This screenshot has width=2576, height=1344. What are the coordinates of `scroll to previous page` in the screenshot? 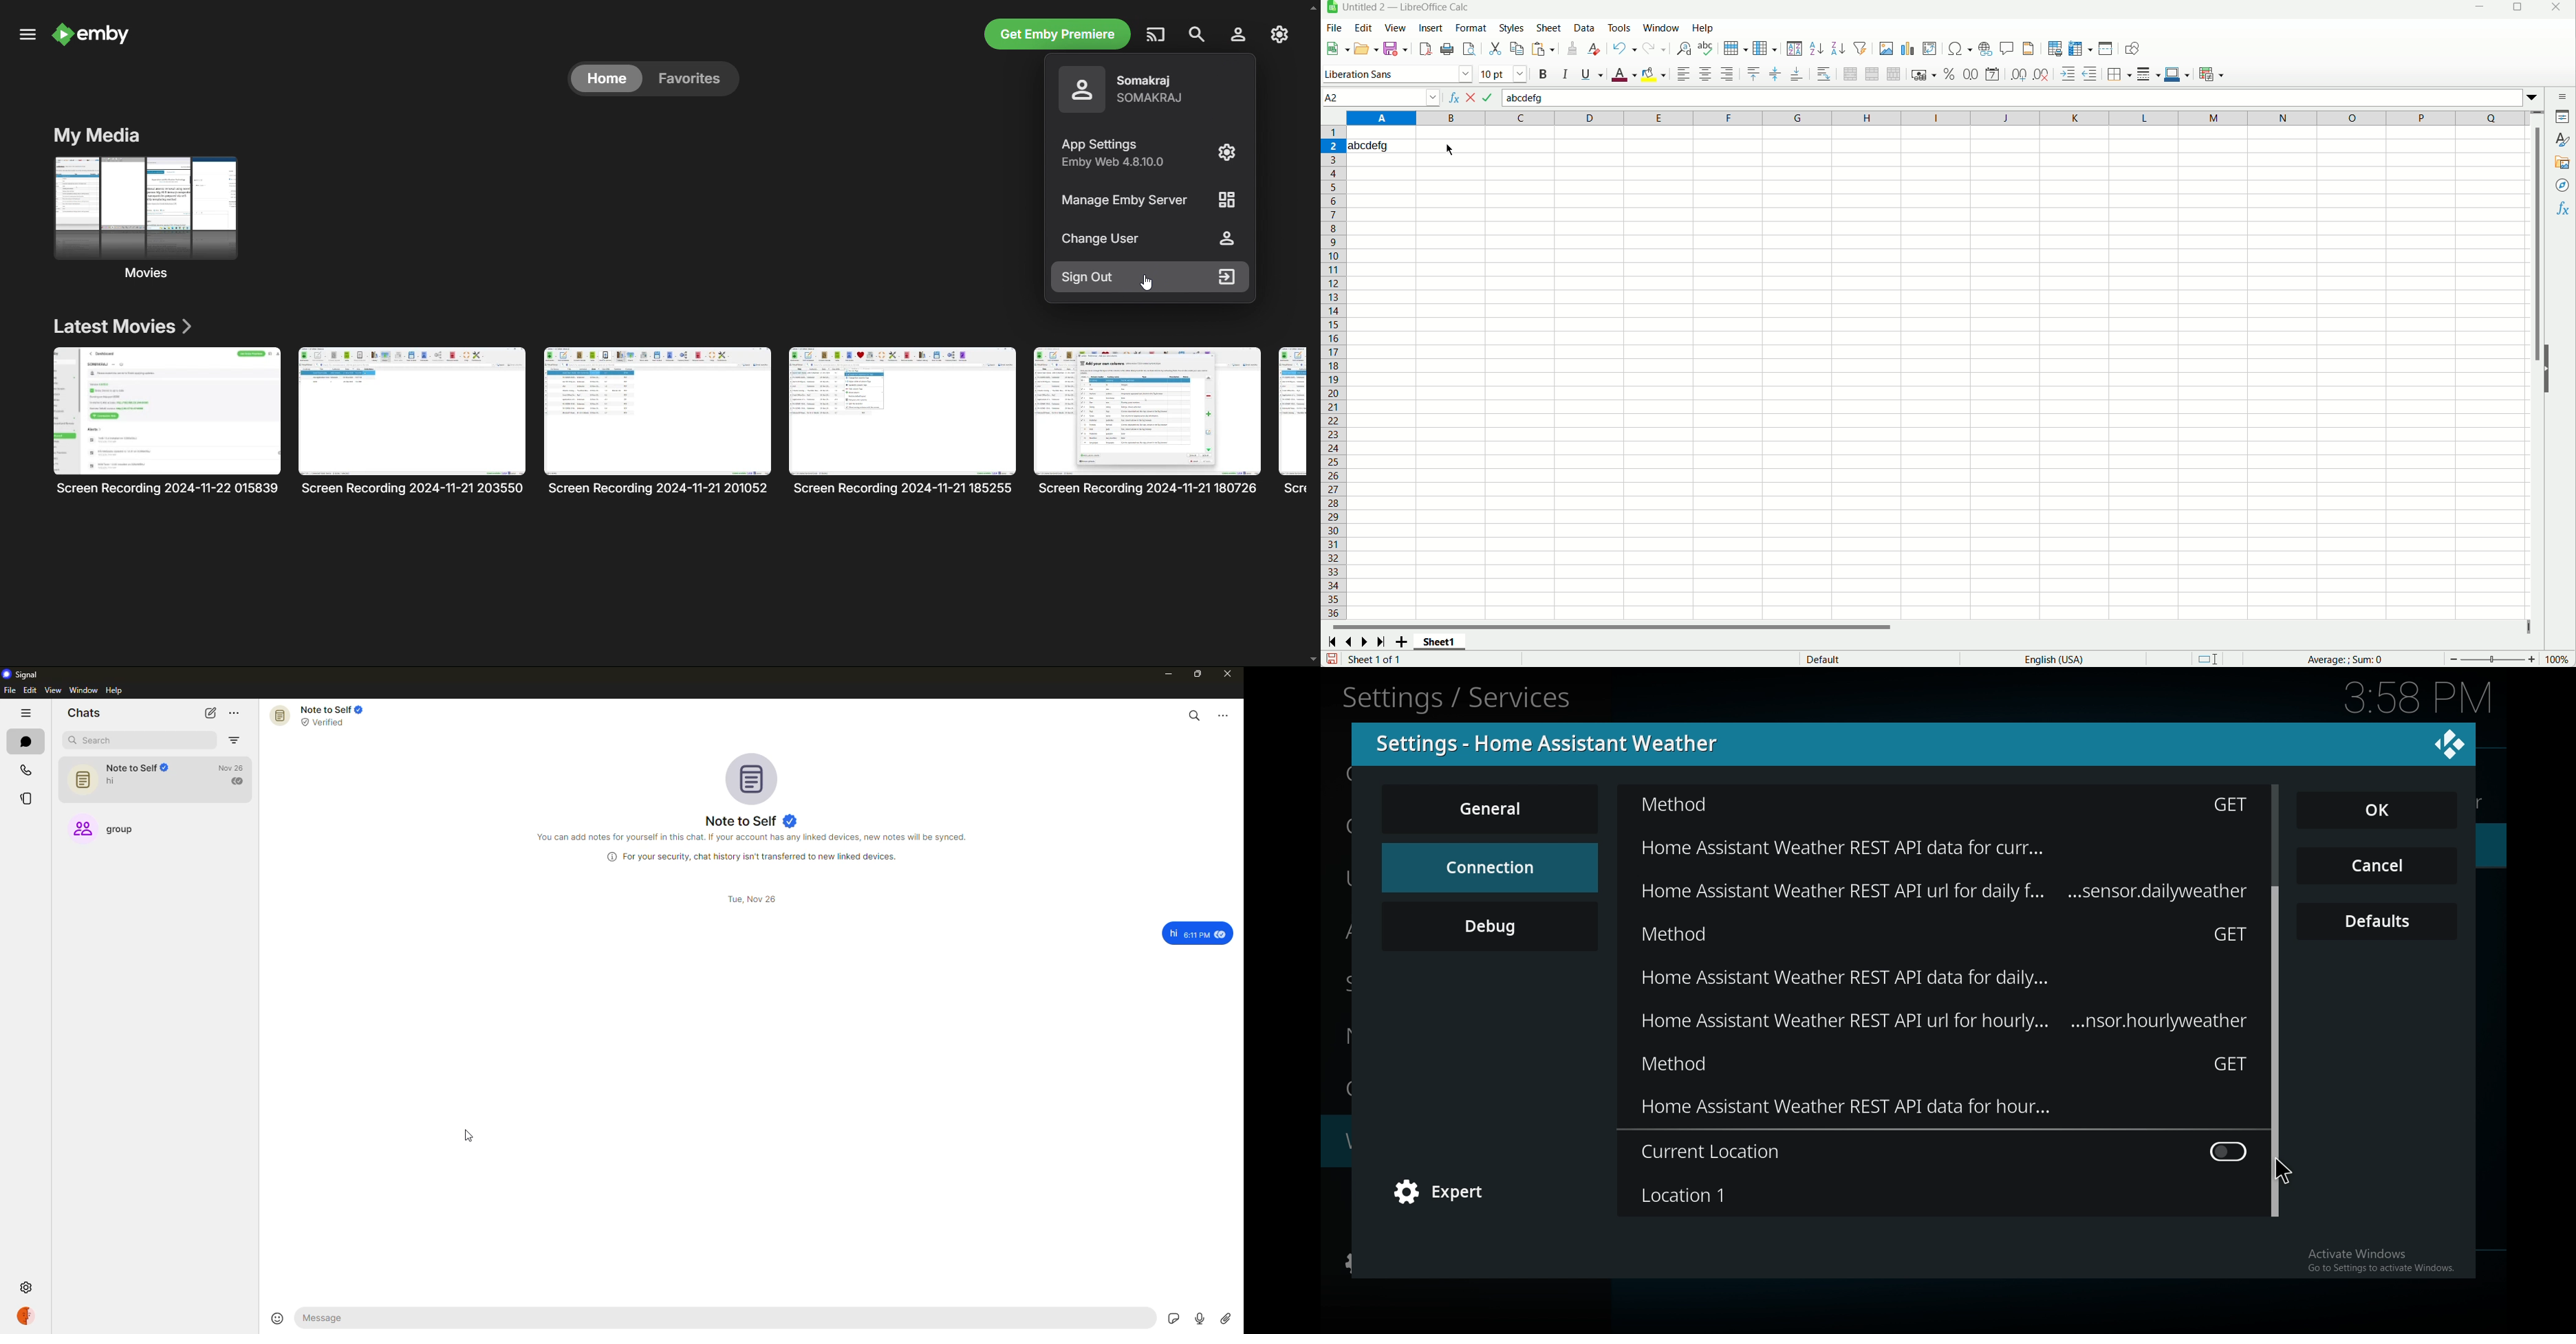 It's located at (1349, 641).